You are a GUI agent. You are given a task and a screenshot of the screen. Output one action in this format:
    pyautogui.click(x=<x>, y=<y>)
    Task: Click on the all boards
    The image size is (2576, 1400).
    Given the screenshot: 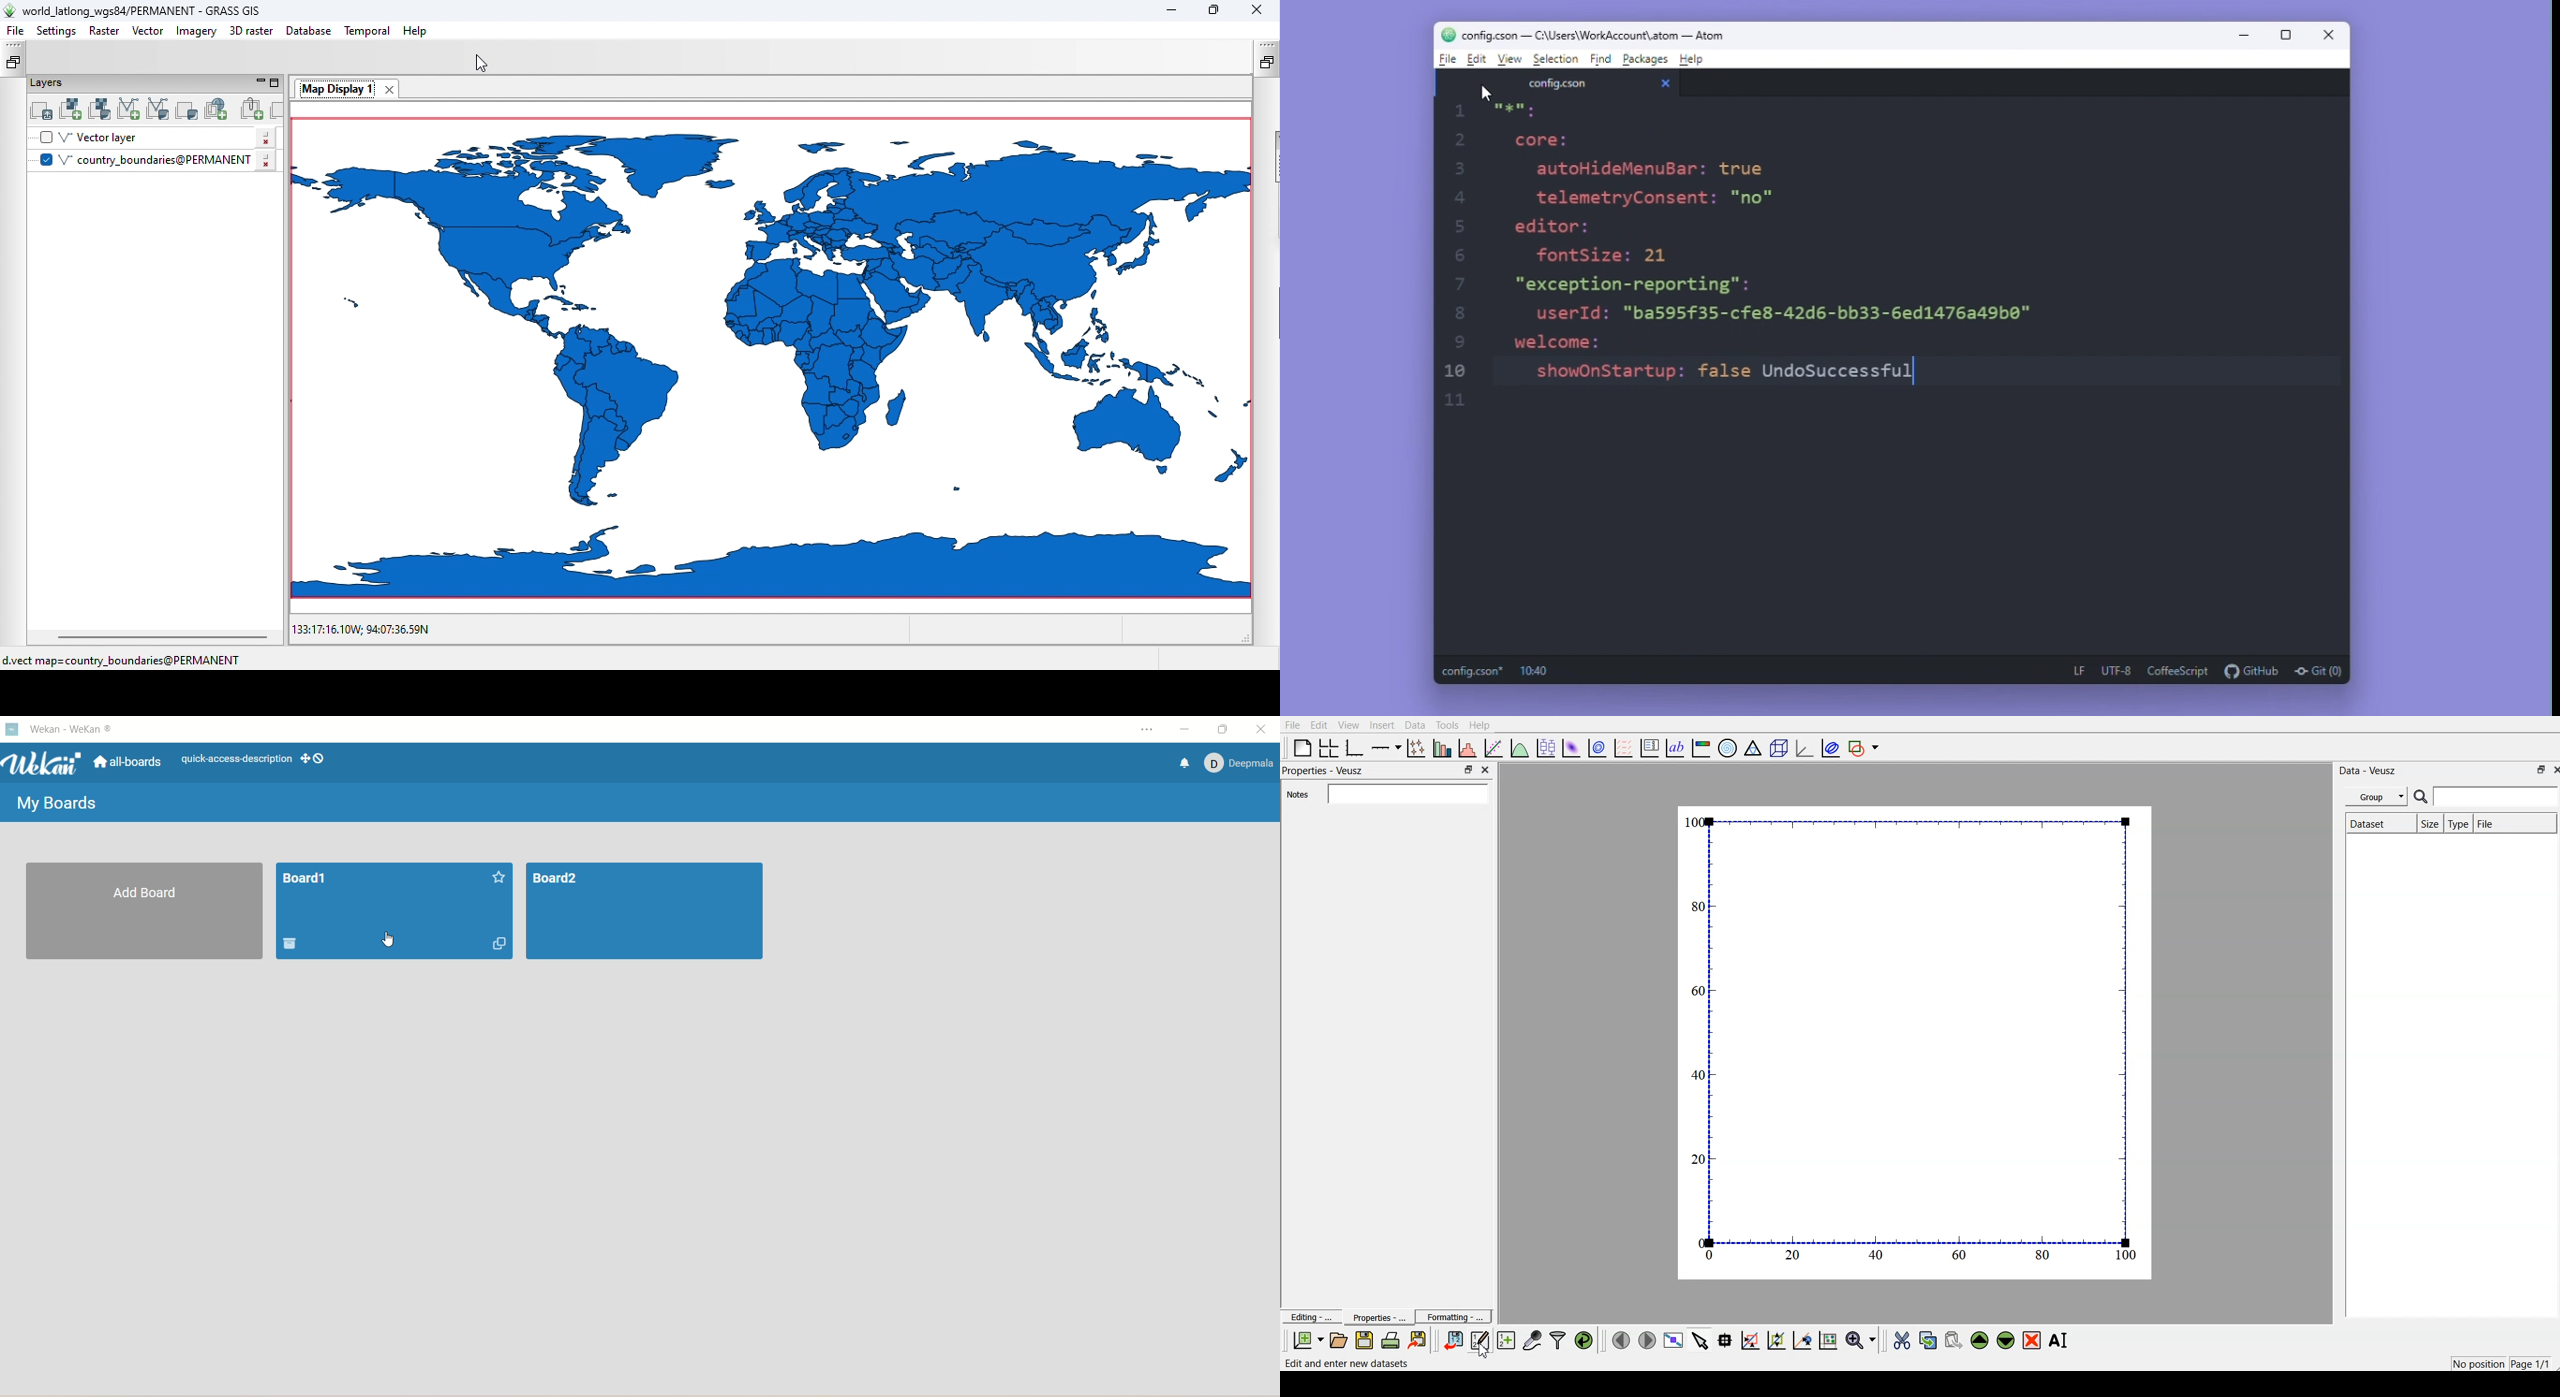 What is the action you would take?
    pyautogui.click(x=131, y=765)
    